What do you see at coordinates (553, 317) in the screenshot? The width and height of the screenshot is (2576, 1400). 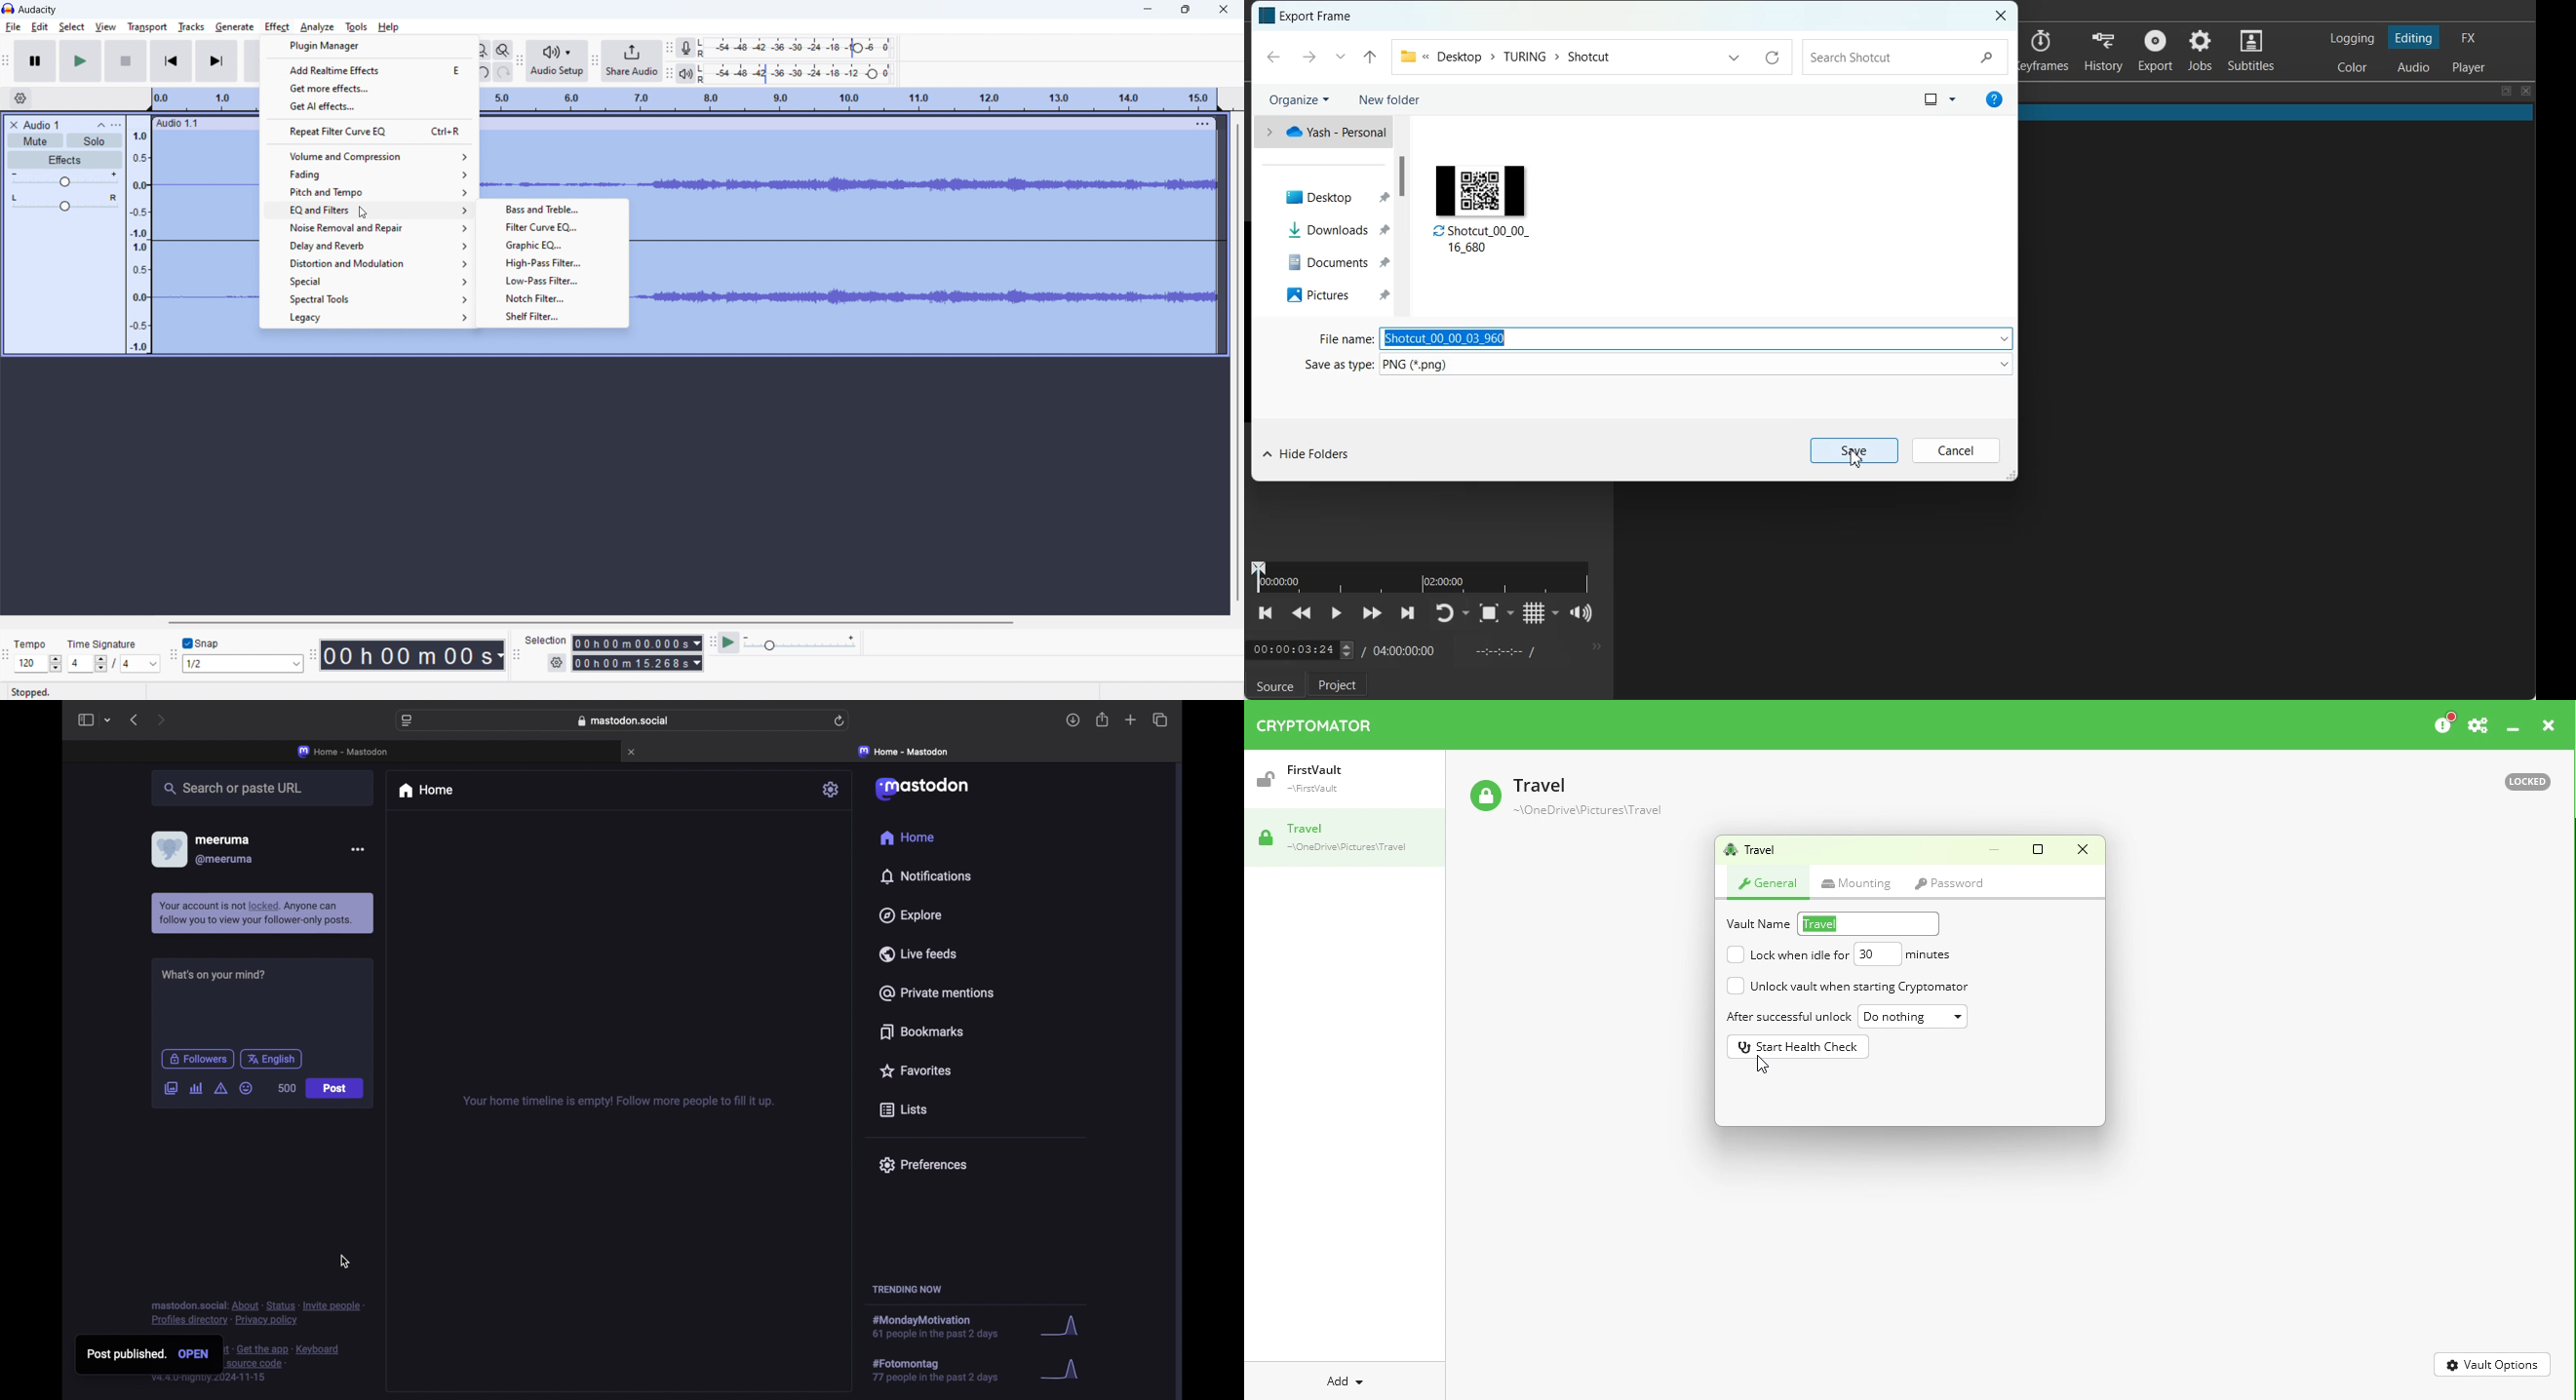 I see `shelf filter` at bounding box center [553, 317].